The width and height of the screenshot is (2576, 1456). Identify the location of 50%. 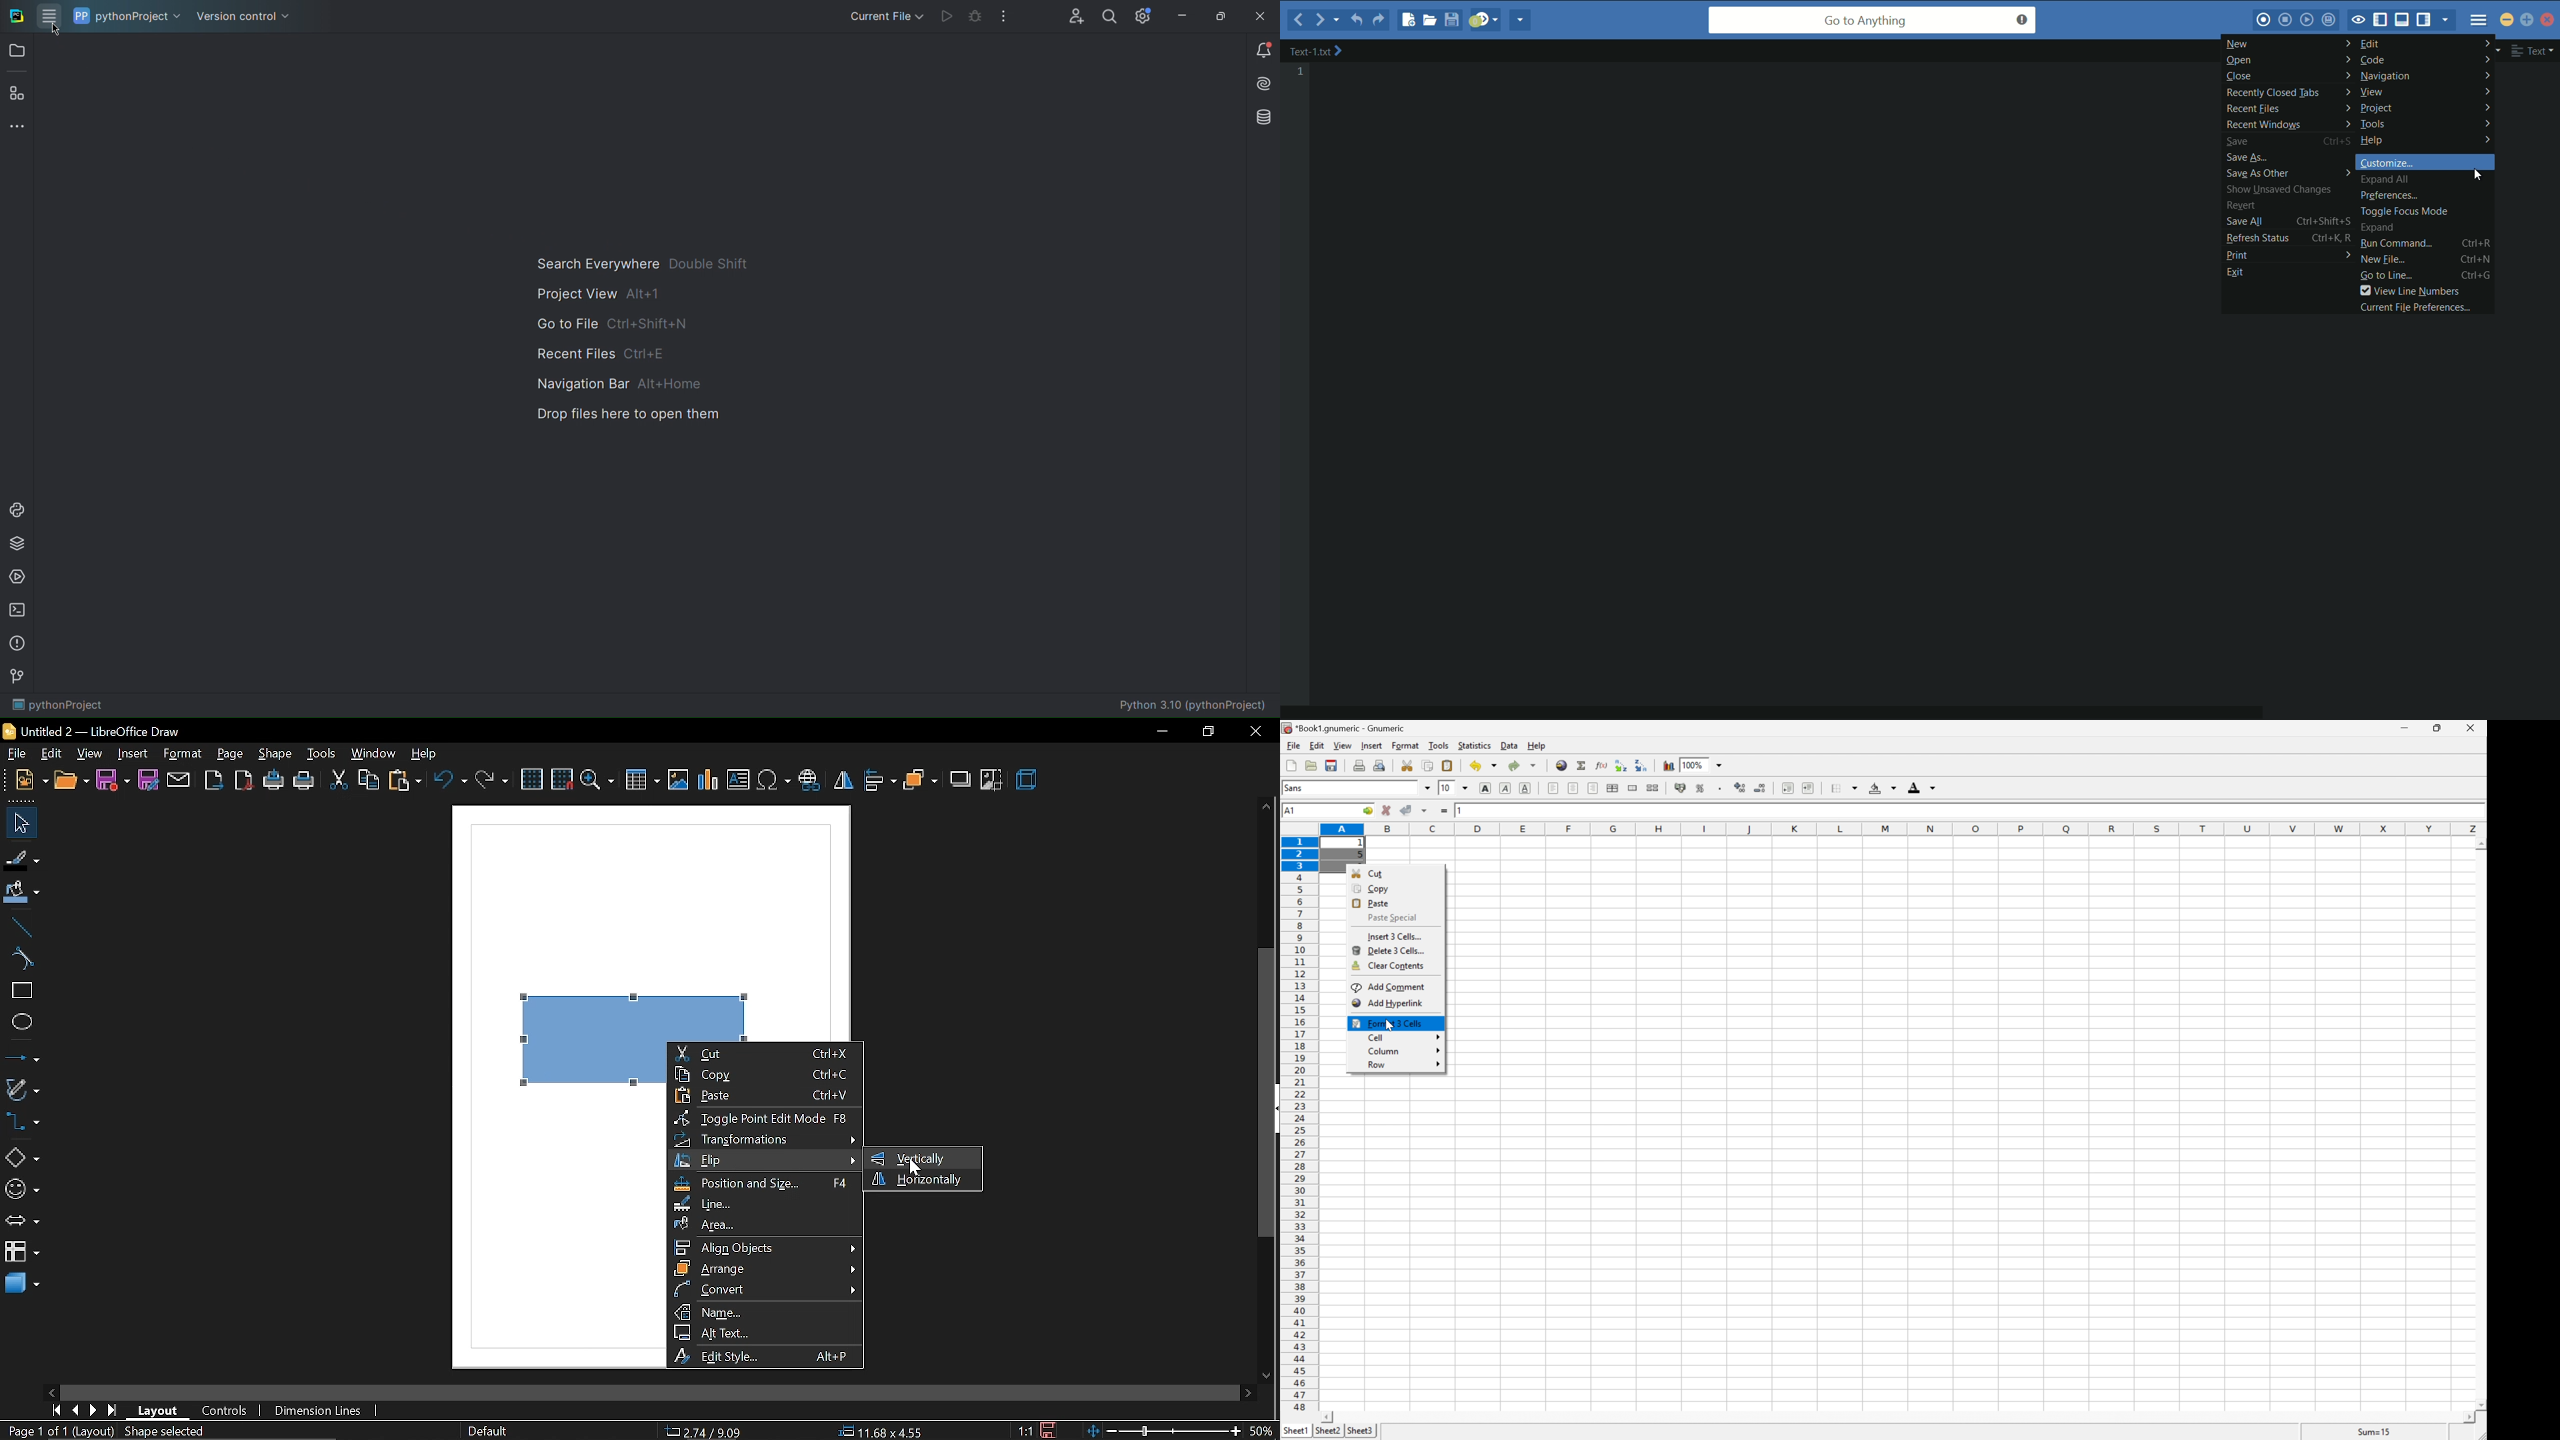
(1264, 1431).